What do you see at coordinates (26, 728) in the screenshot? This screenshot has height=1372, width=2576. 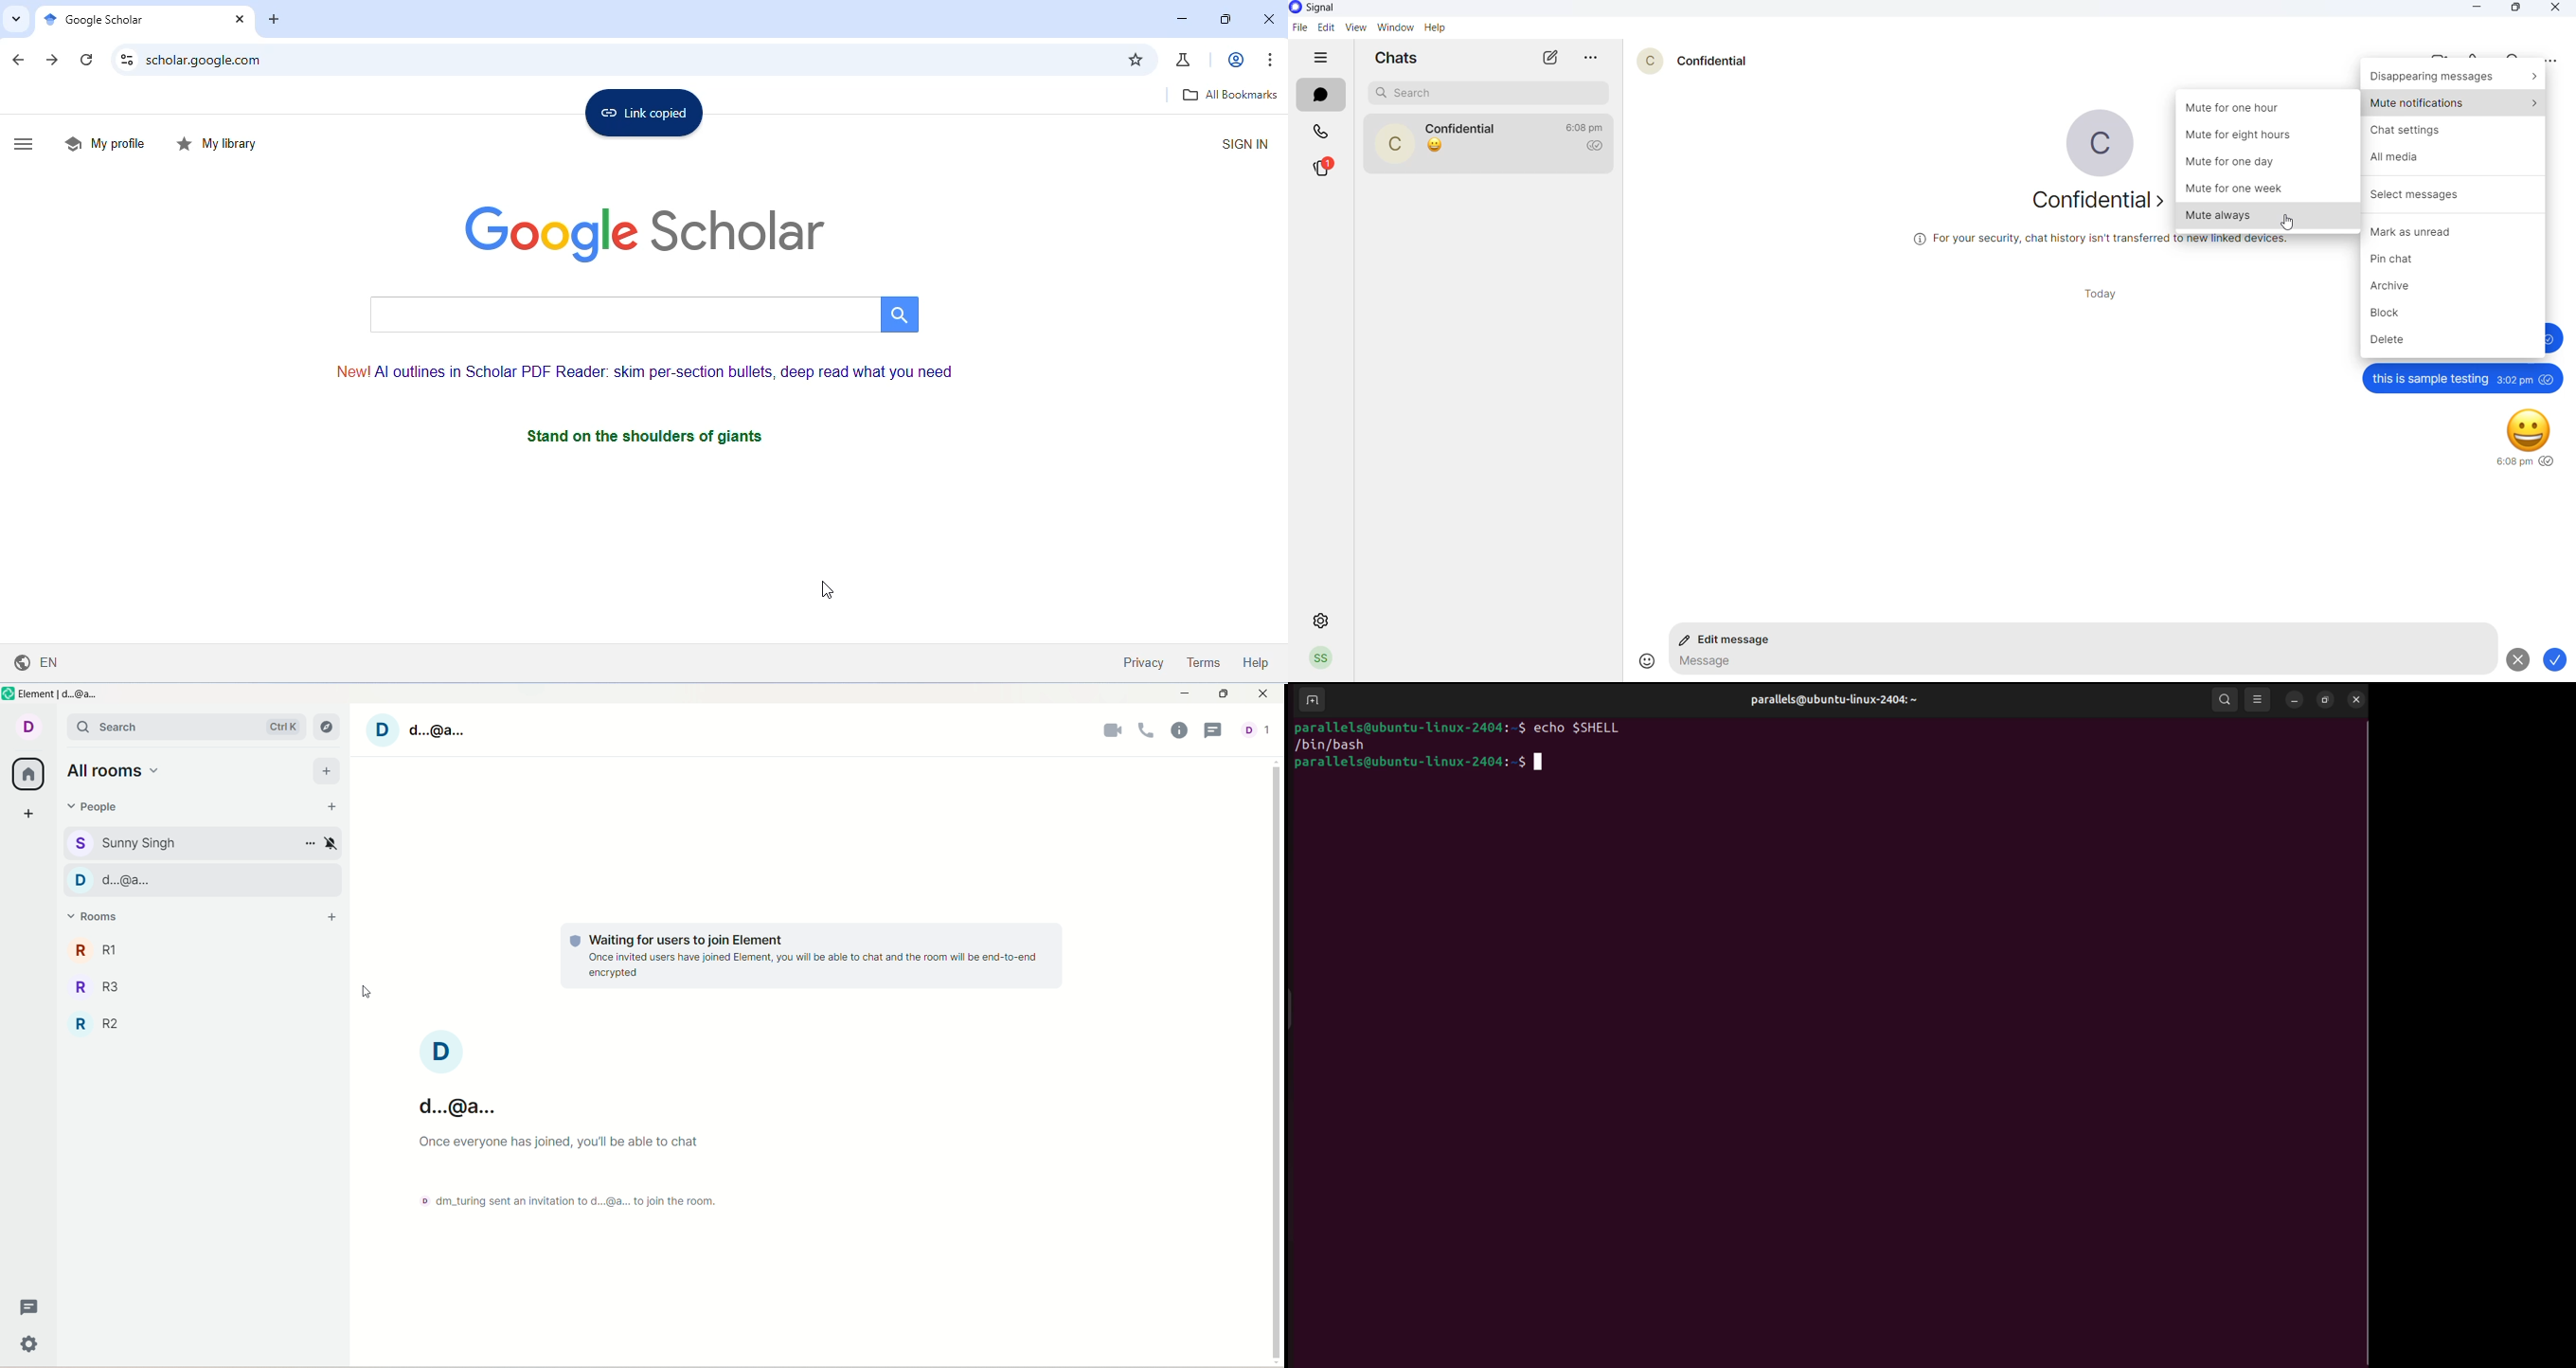 I see `account` at bounding box center [26, 728].